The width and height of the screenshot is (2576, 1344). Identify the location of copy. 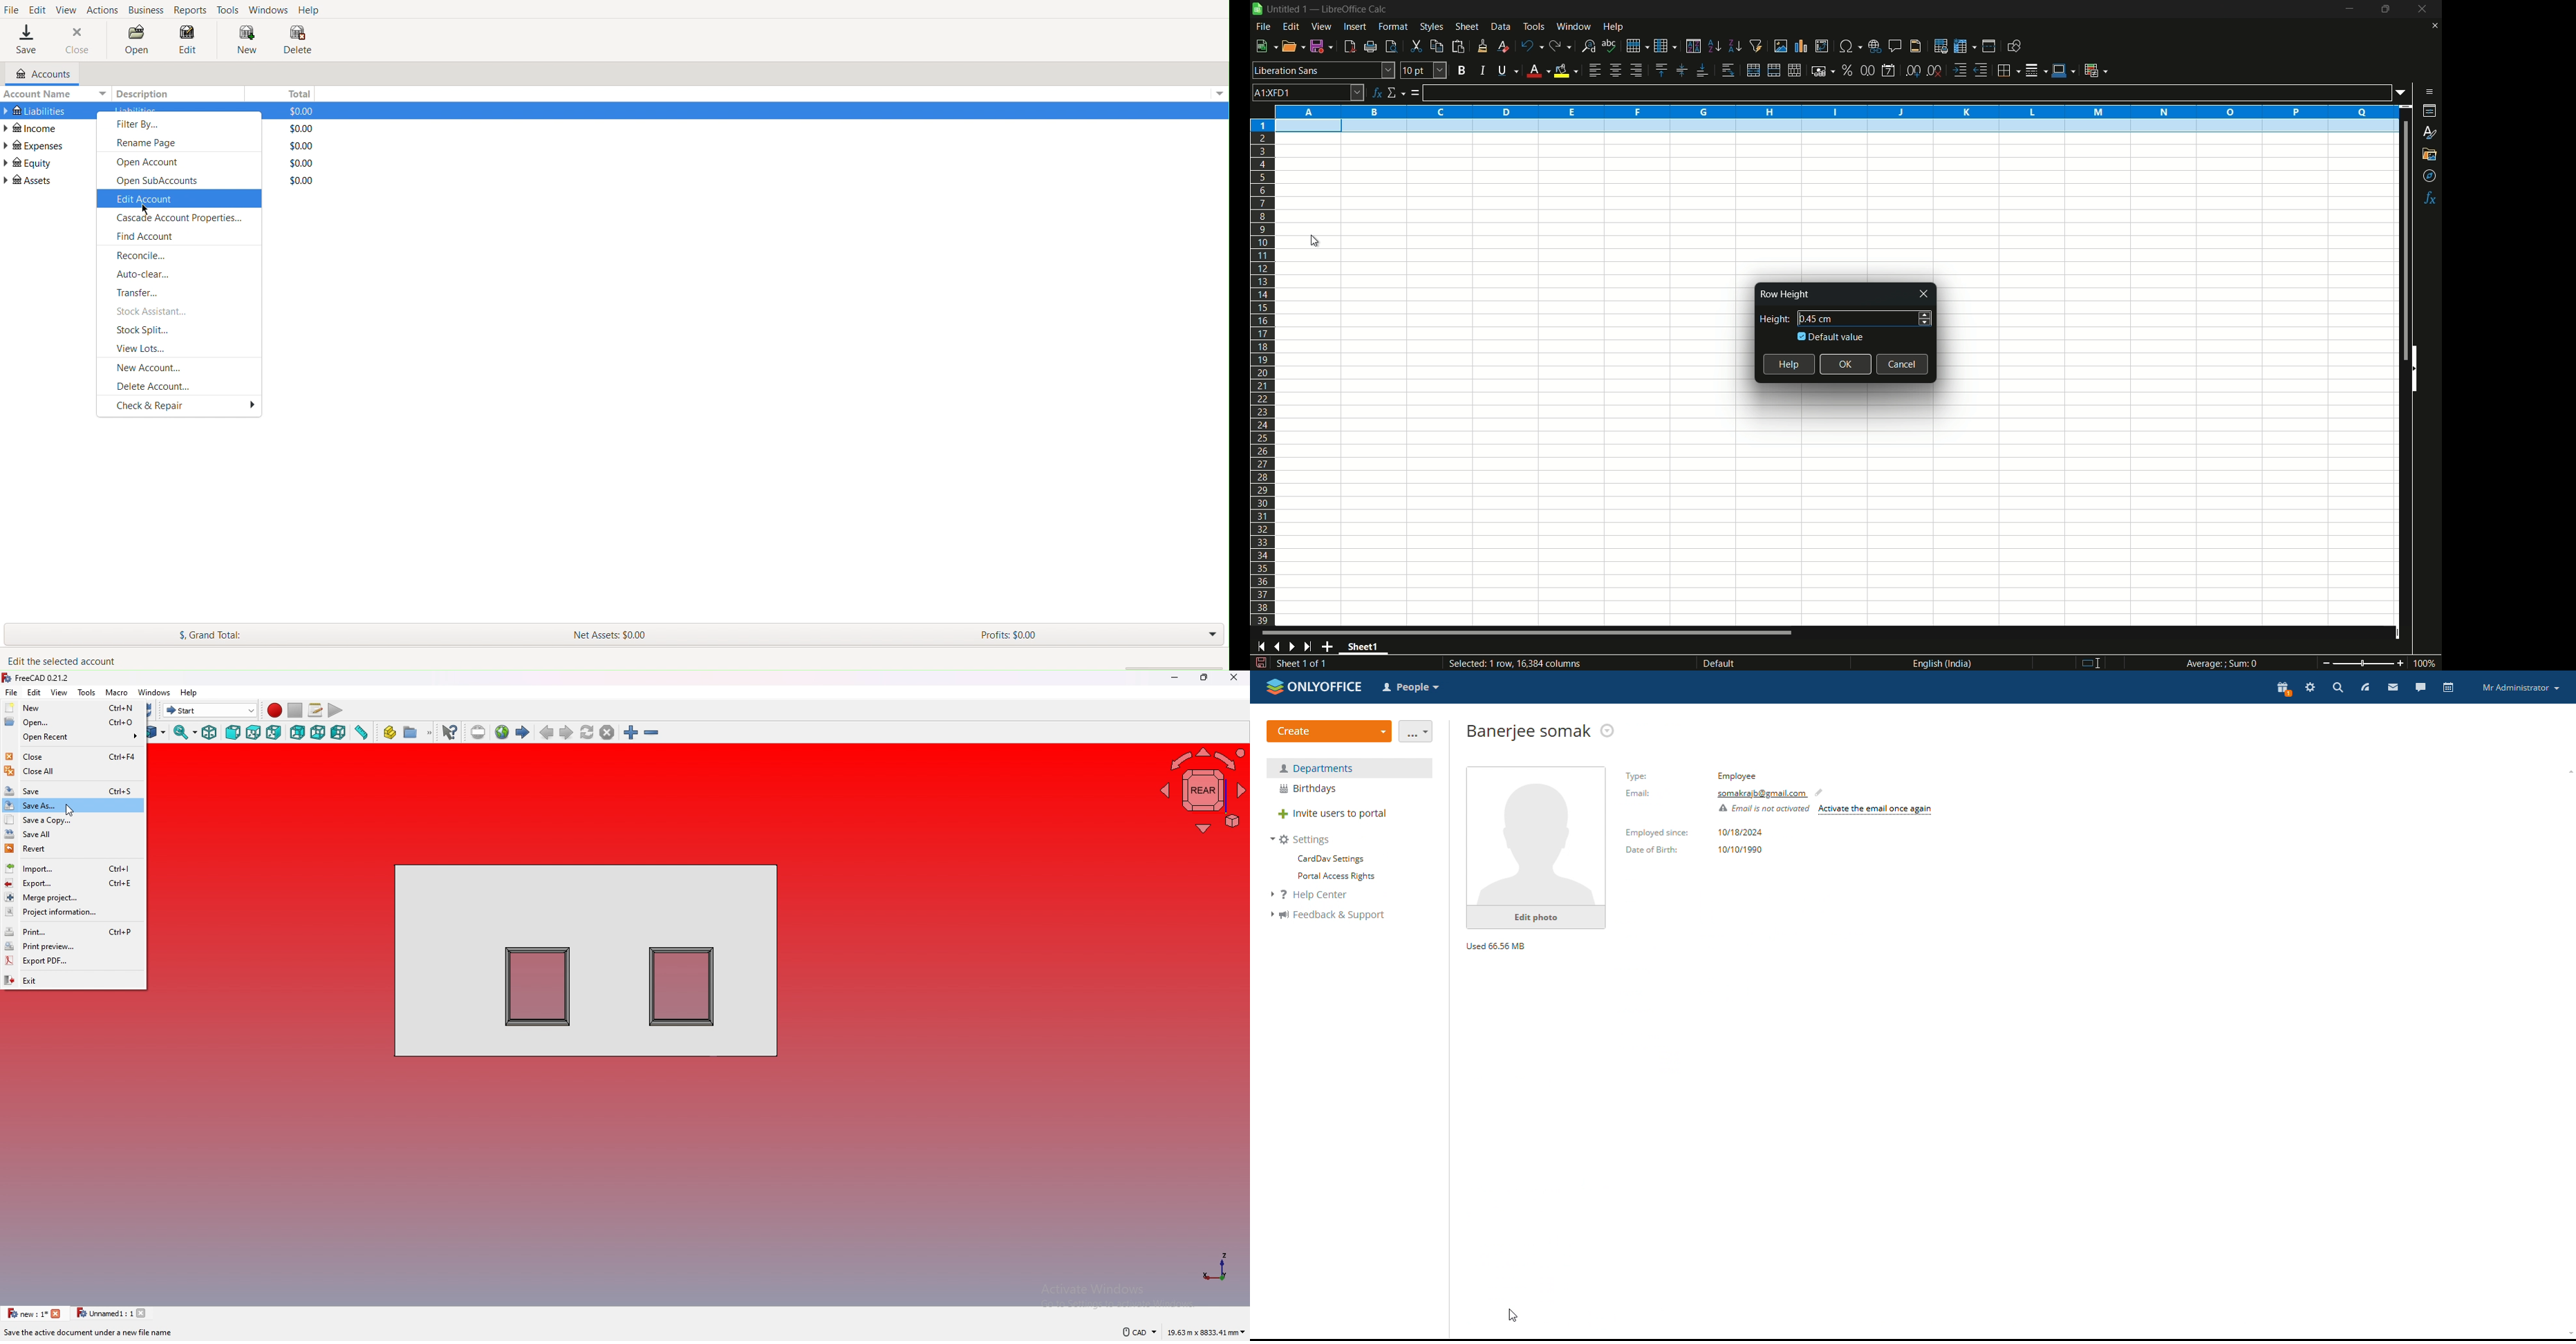
(1436, 46).